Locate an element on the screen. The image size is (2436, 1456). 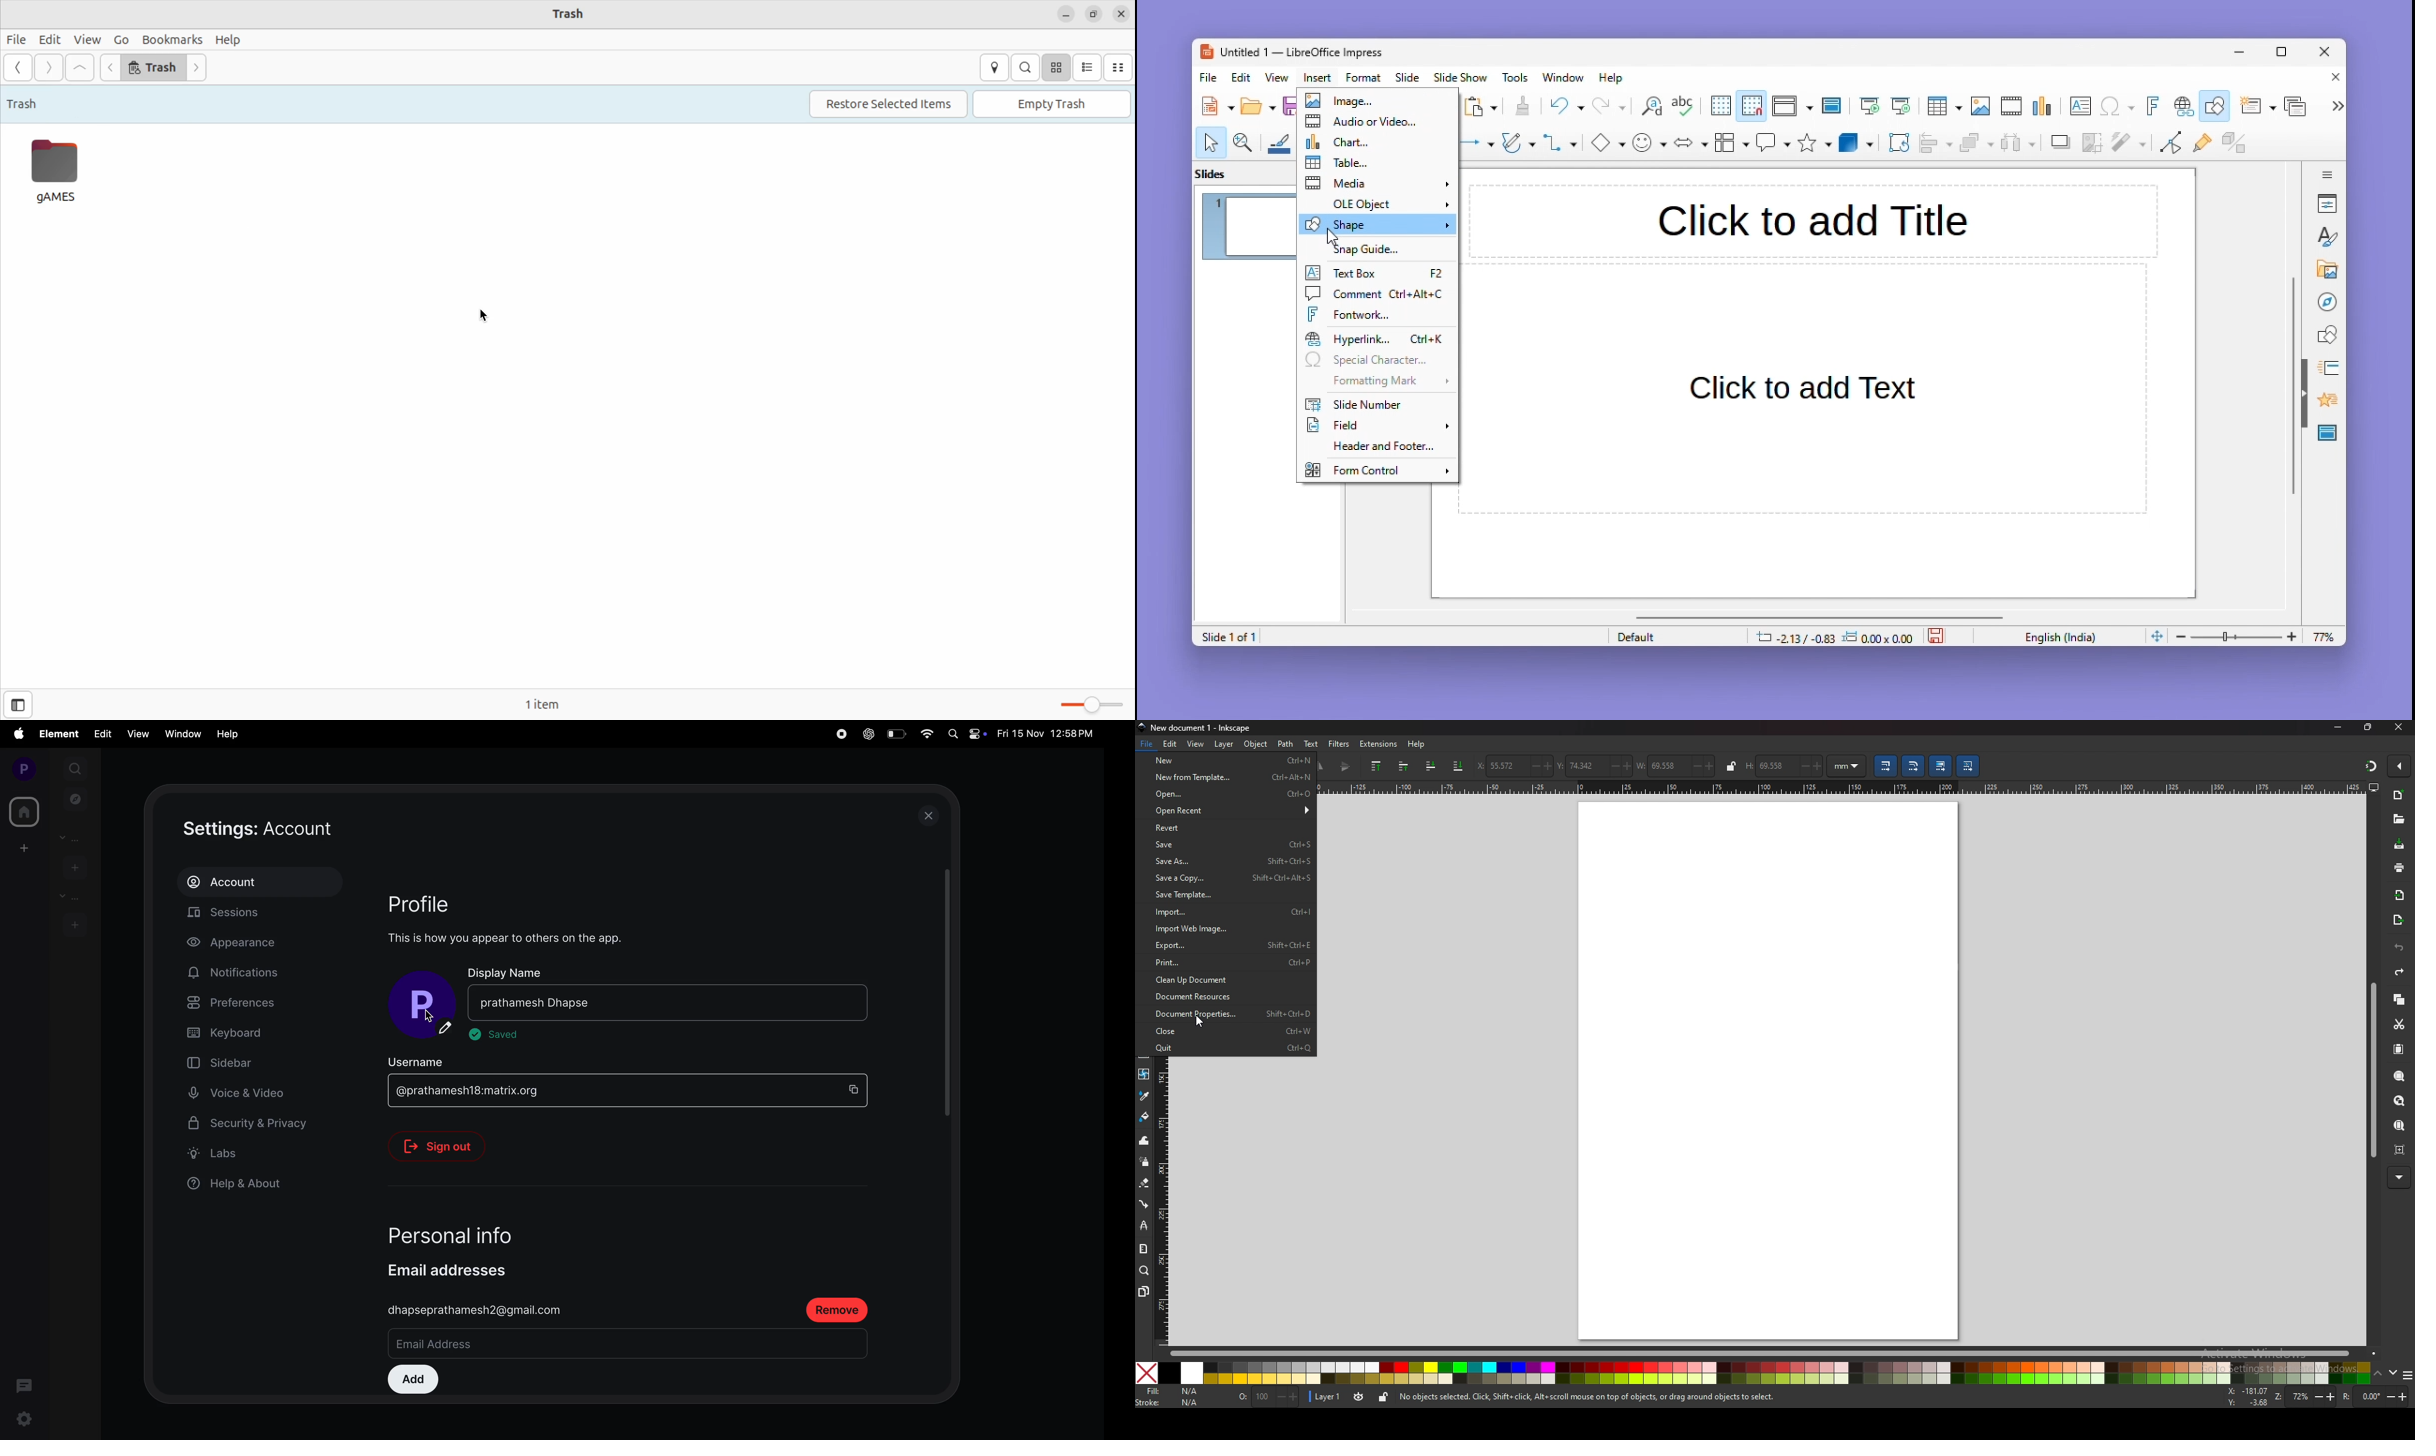
Properties is located at coordinates (2329, 203).